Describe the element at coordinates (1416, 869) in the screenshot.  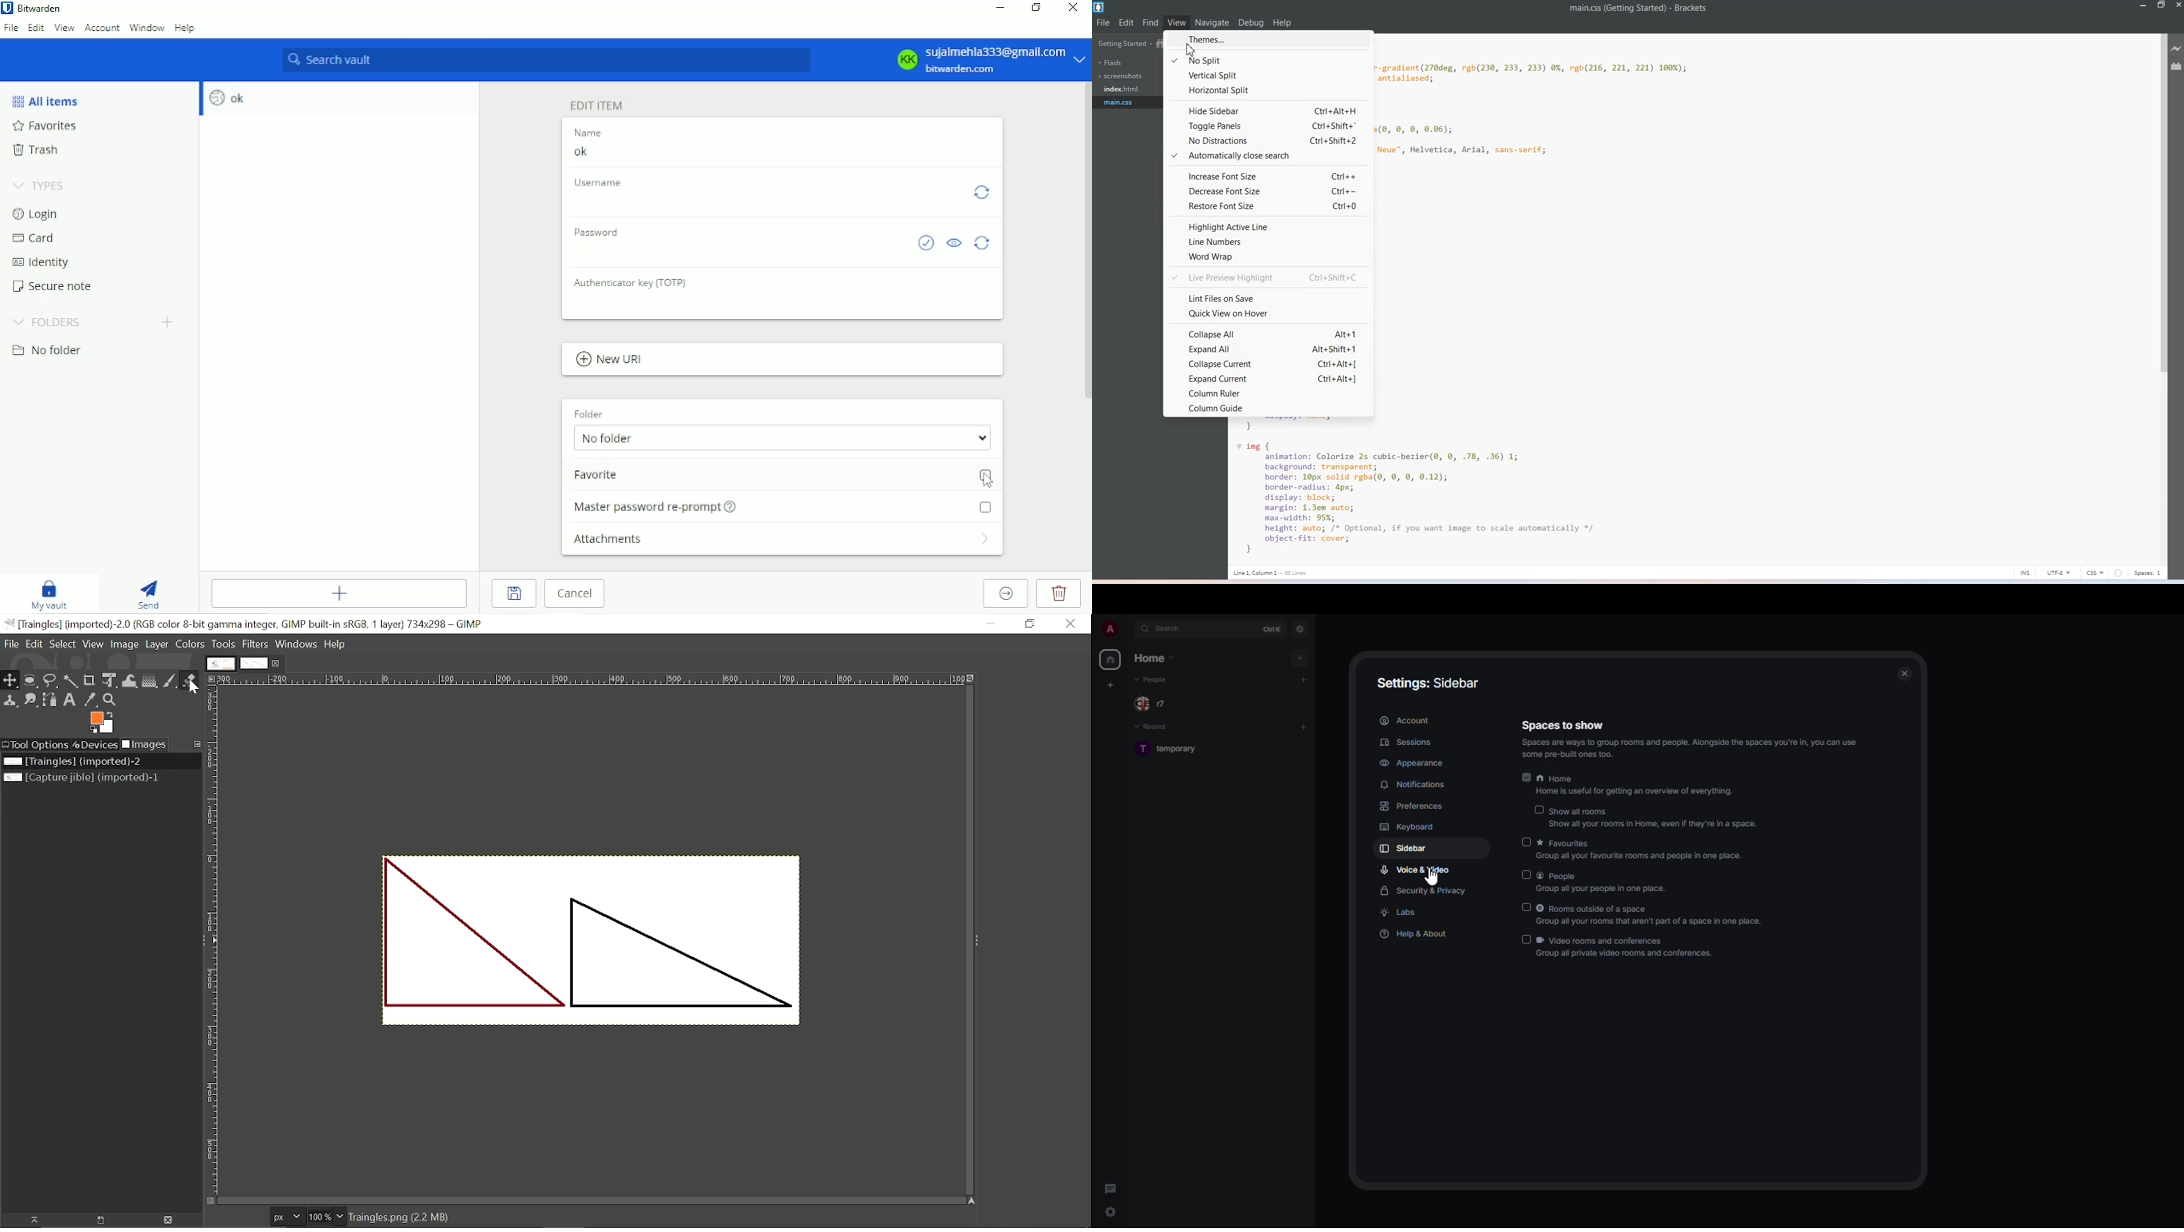
I see `voice & video` at that location.